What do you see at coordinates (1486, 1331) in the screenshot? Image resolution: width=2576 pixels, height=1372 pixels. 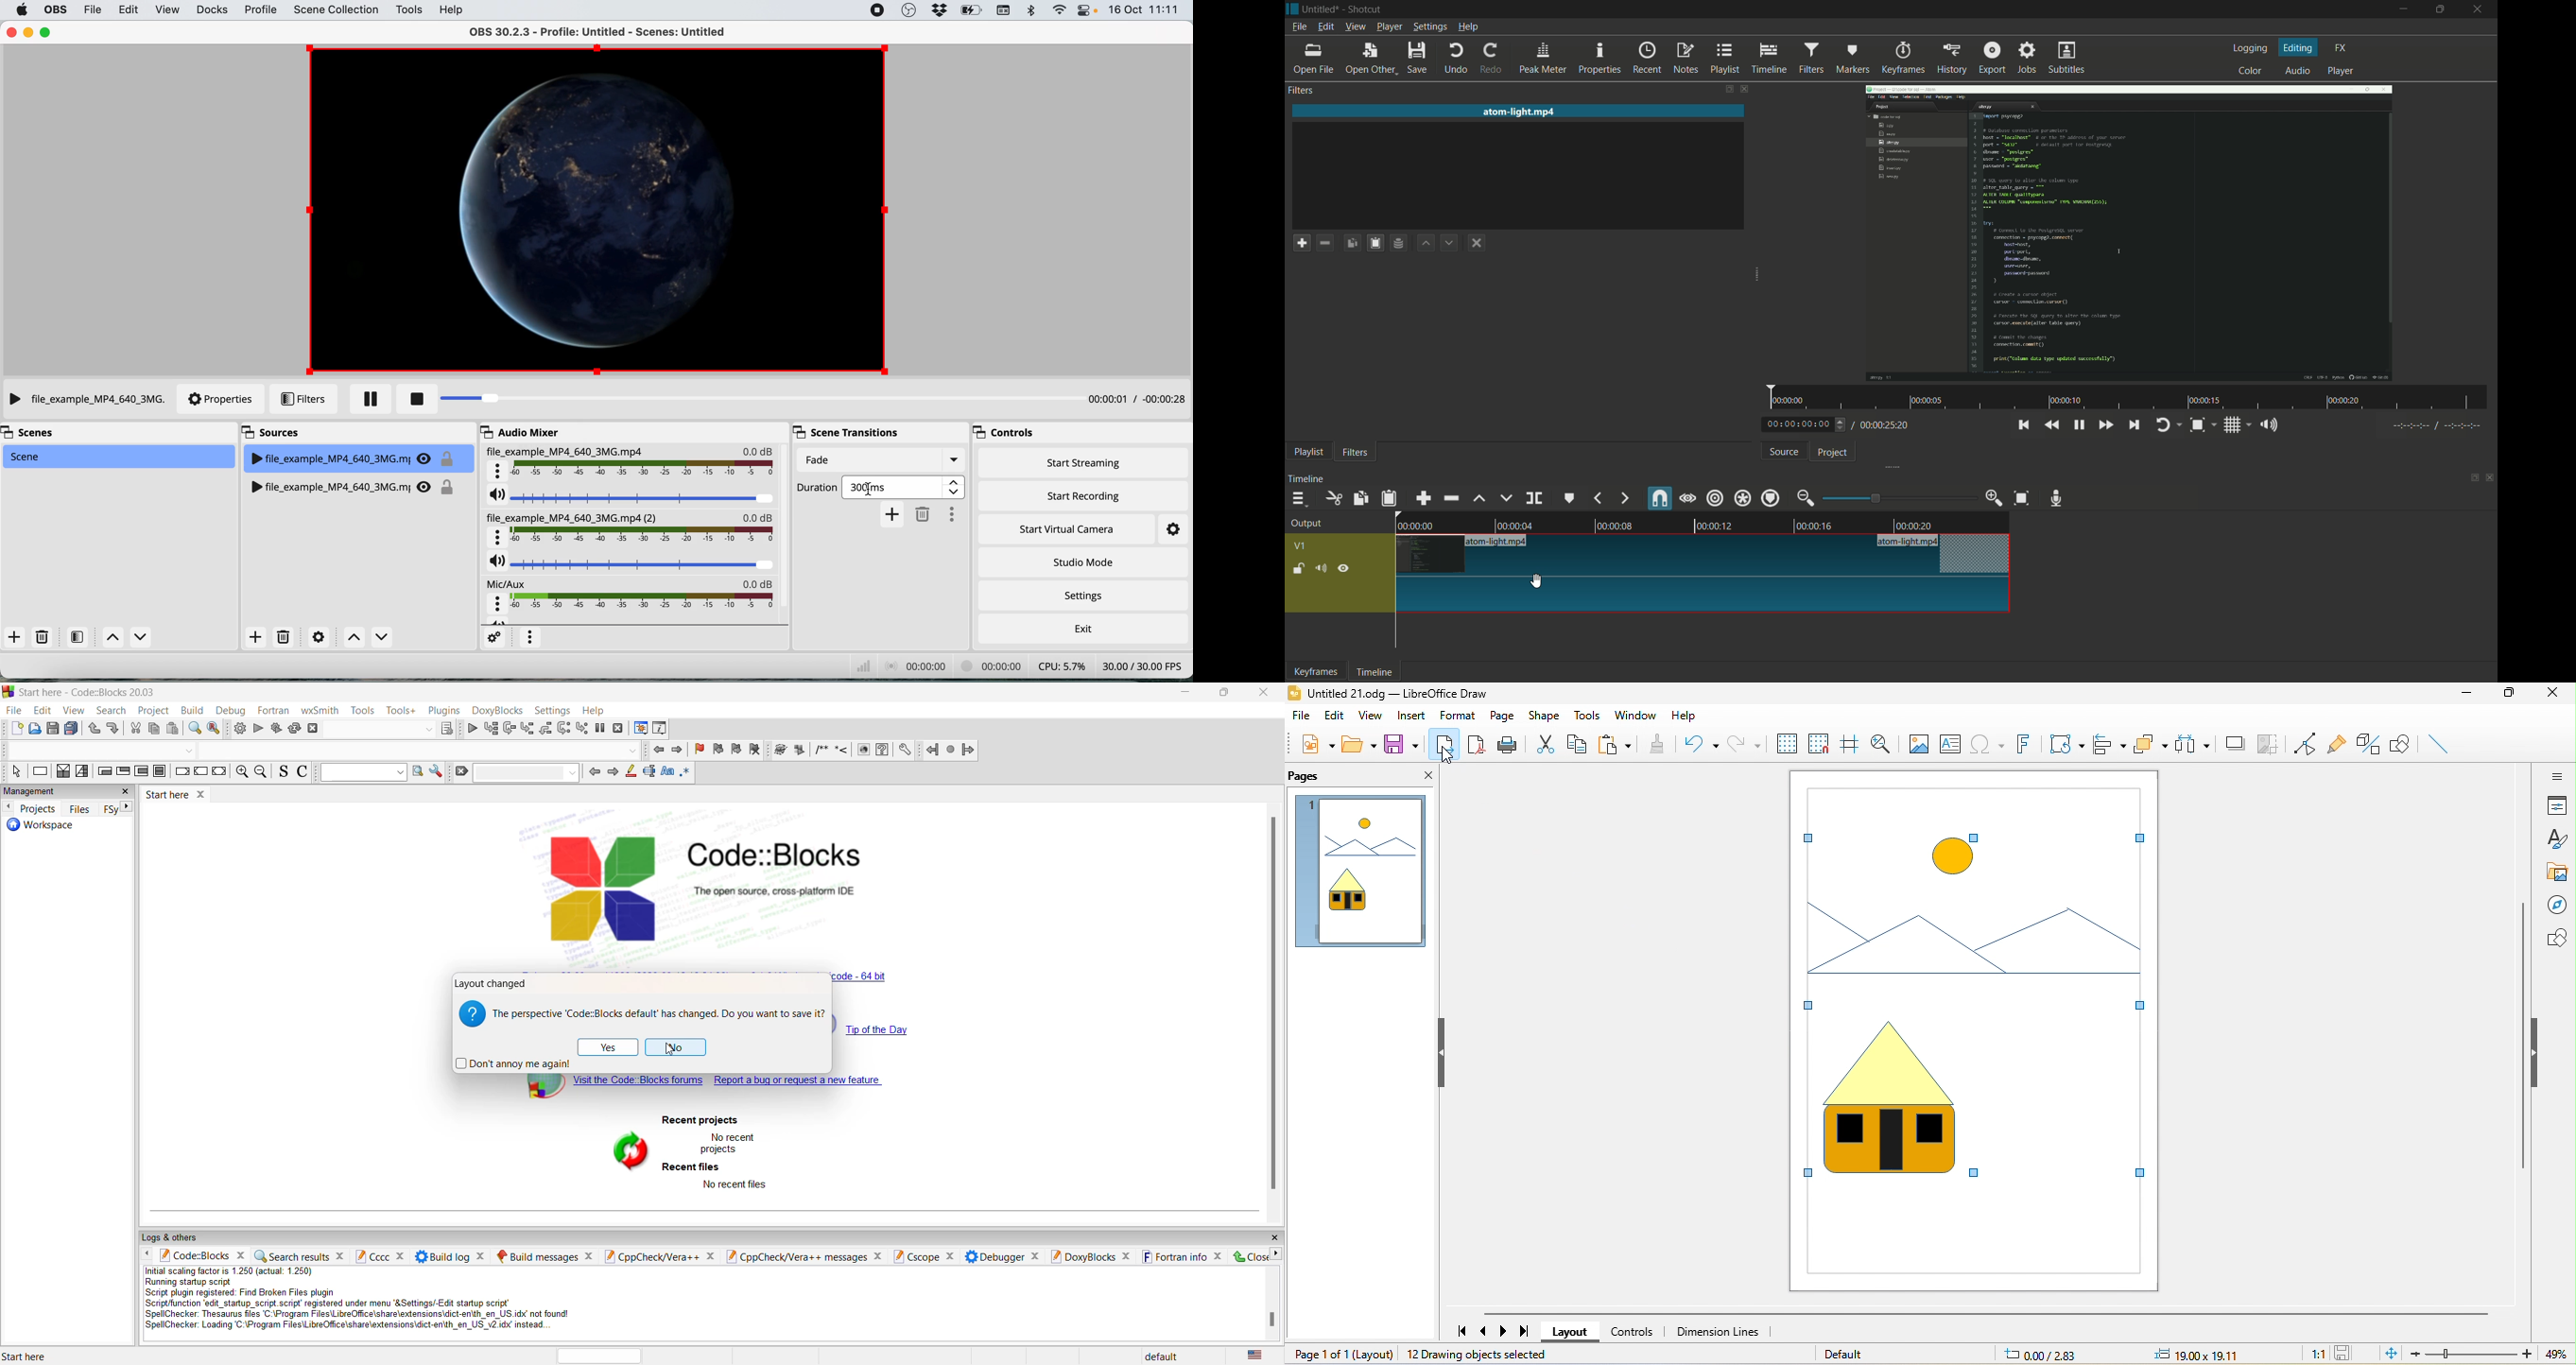 I see `previous` at bounding box center [1486, 1331].